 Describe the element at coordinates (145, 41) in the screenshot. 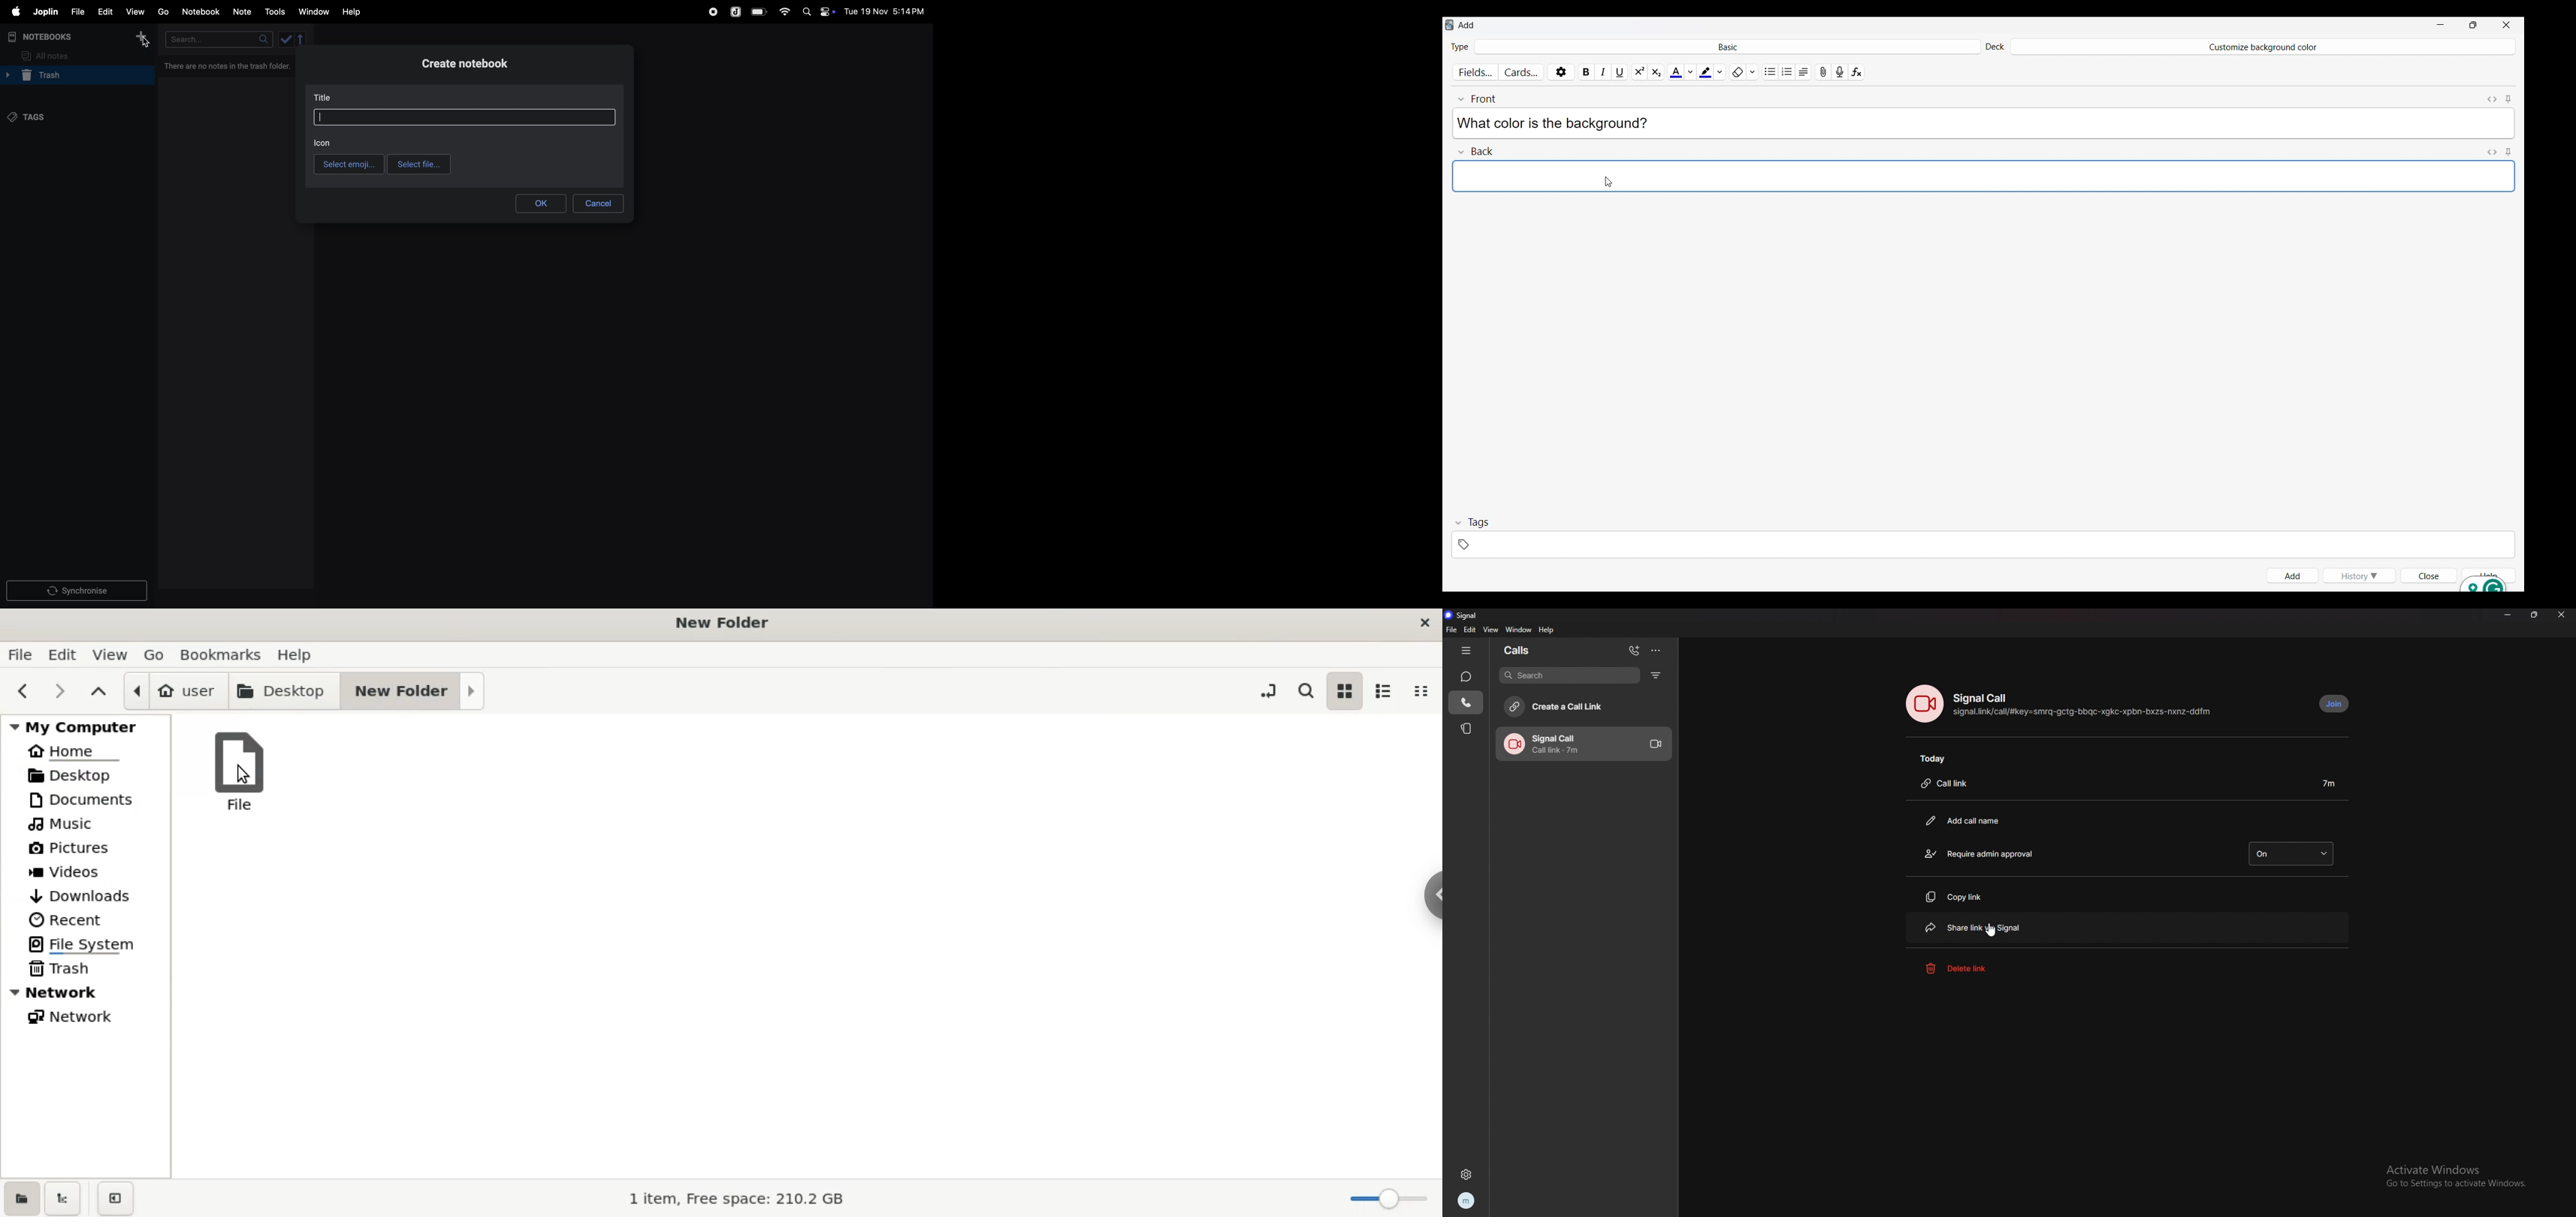

I see `cursor` at that location.